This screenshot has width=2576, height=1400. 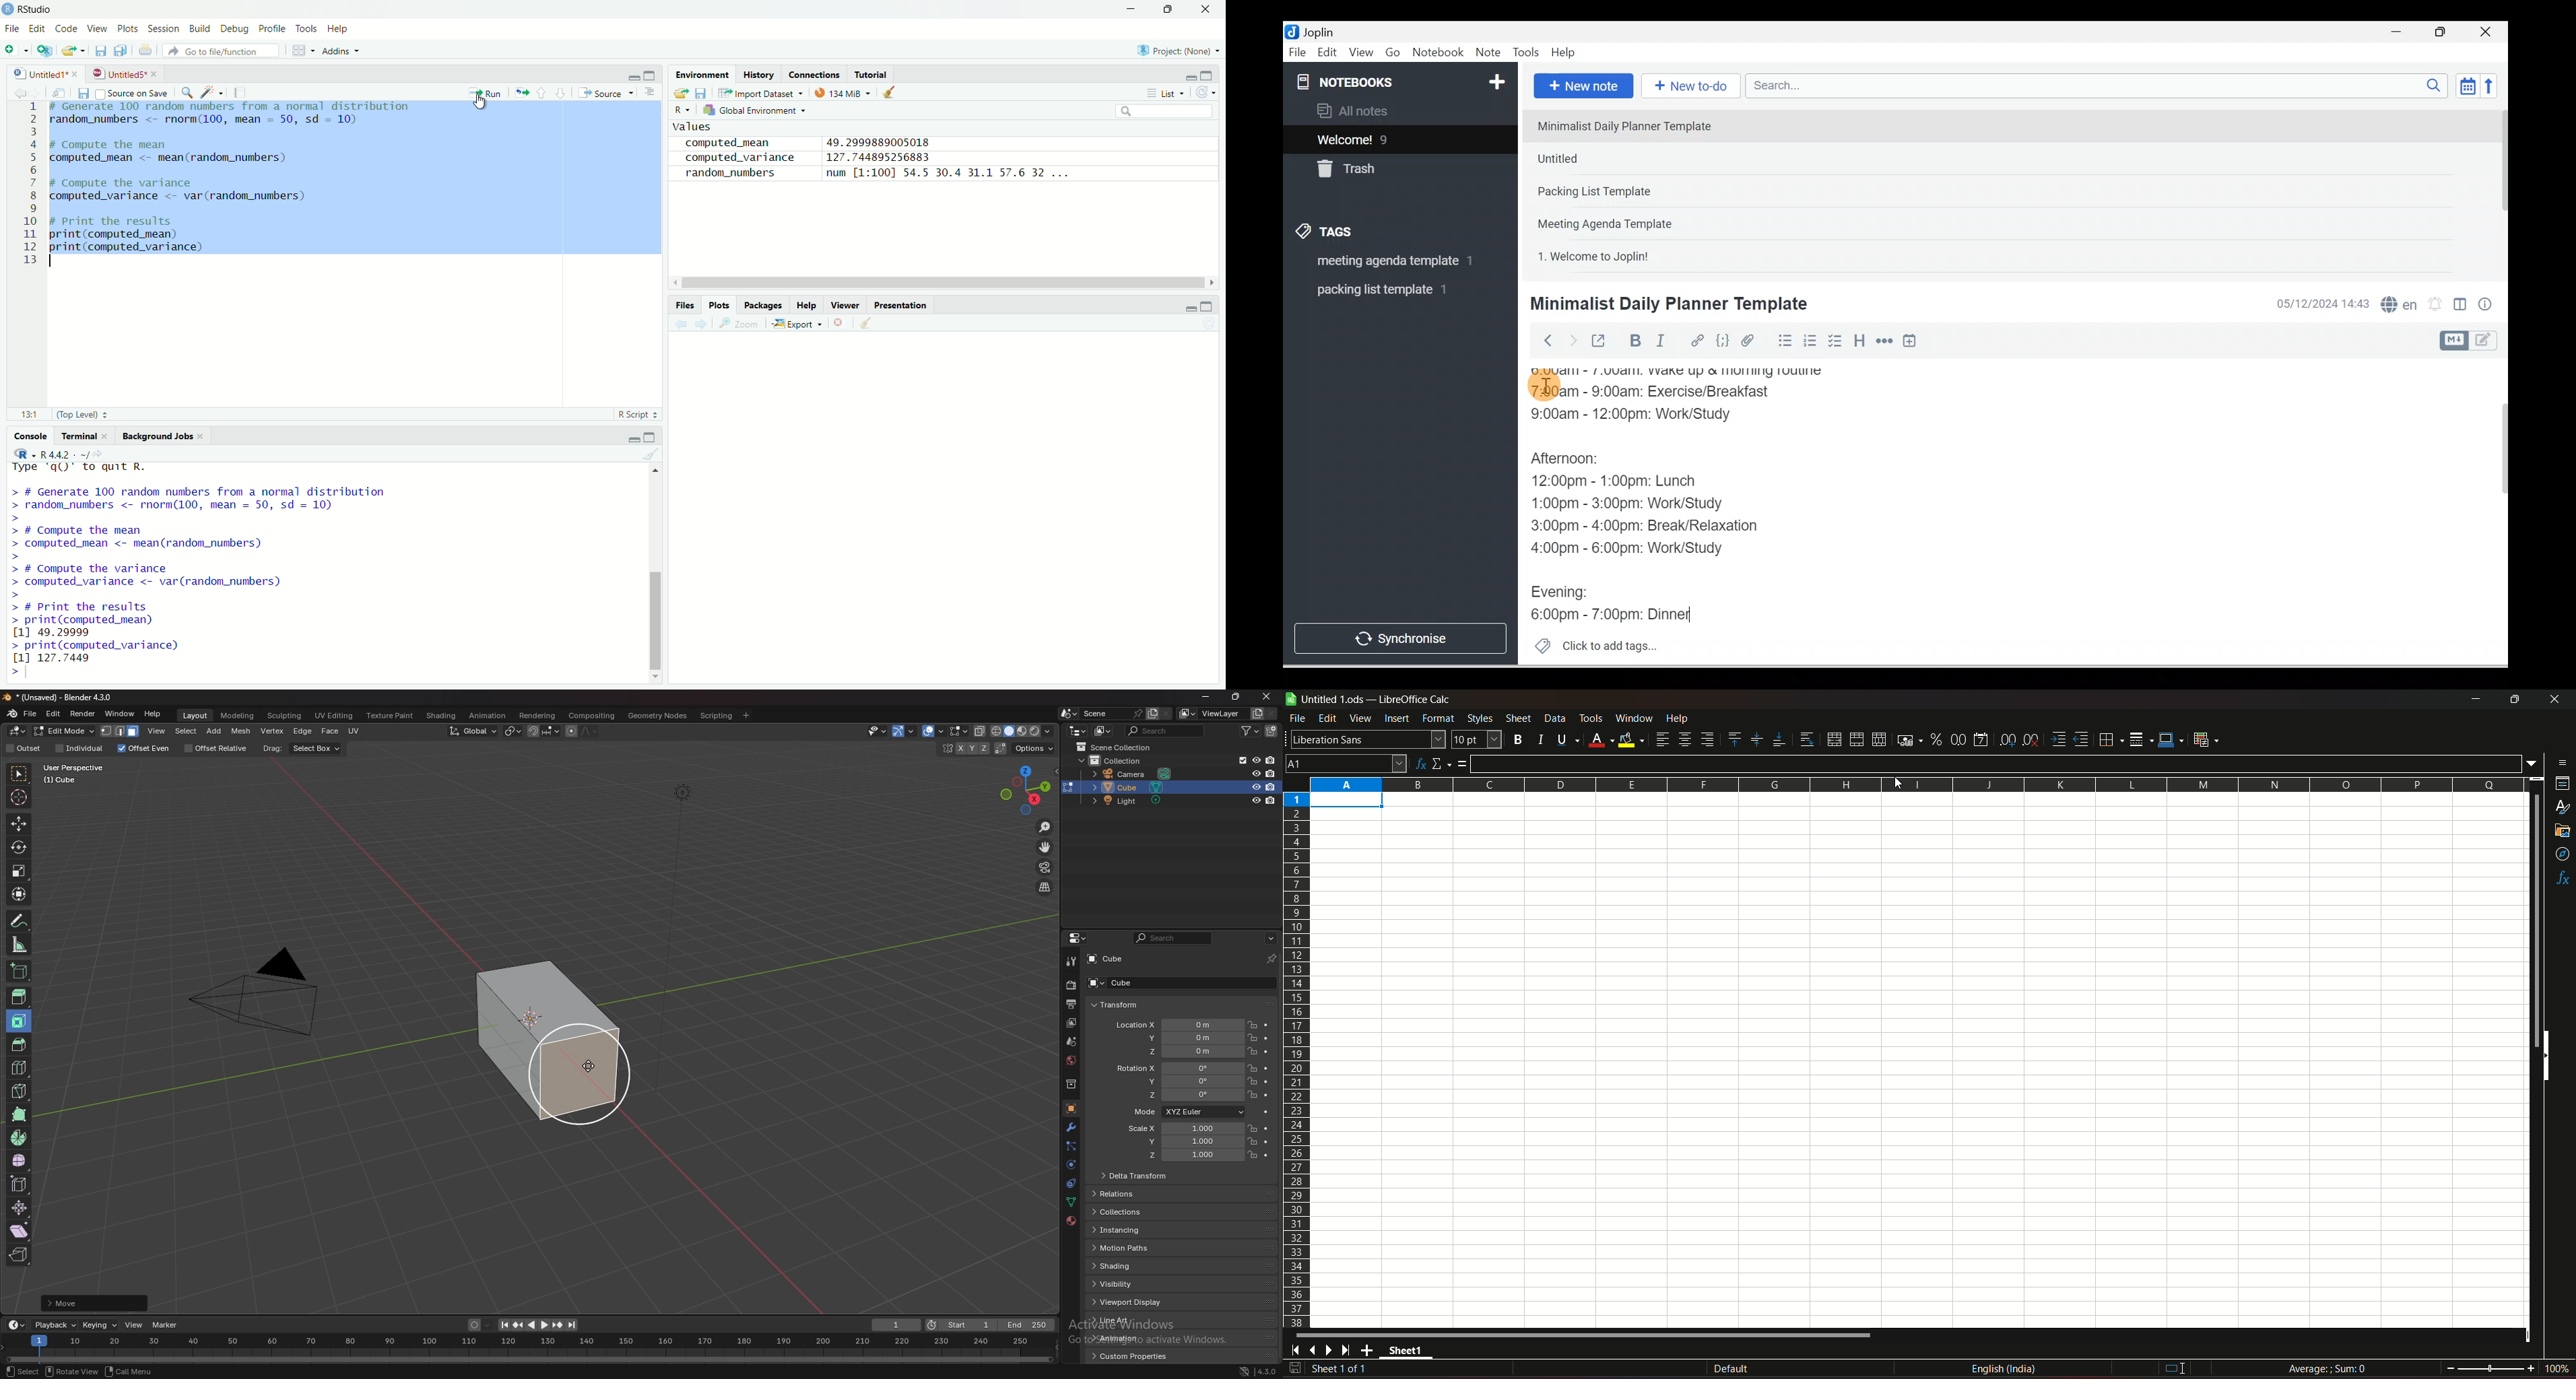 I want to click on View, so click(x=1361, y=53).